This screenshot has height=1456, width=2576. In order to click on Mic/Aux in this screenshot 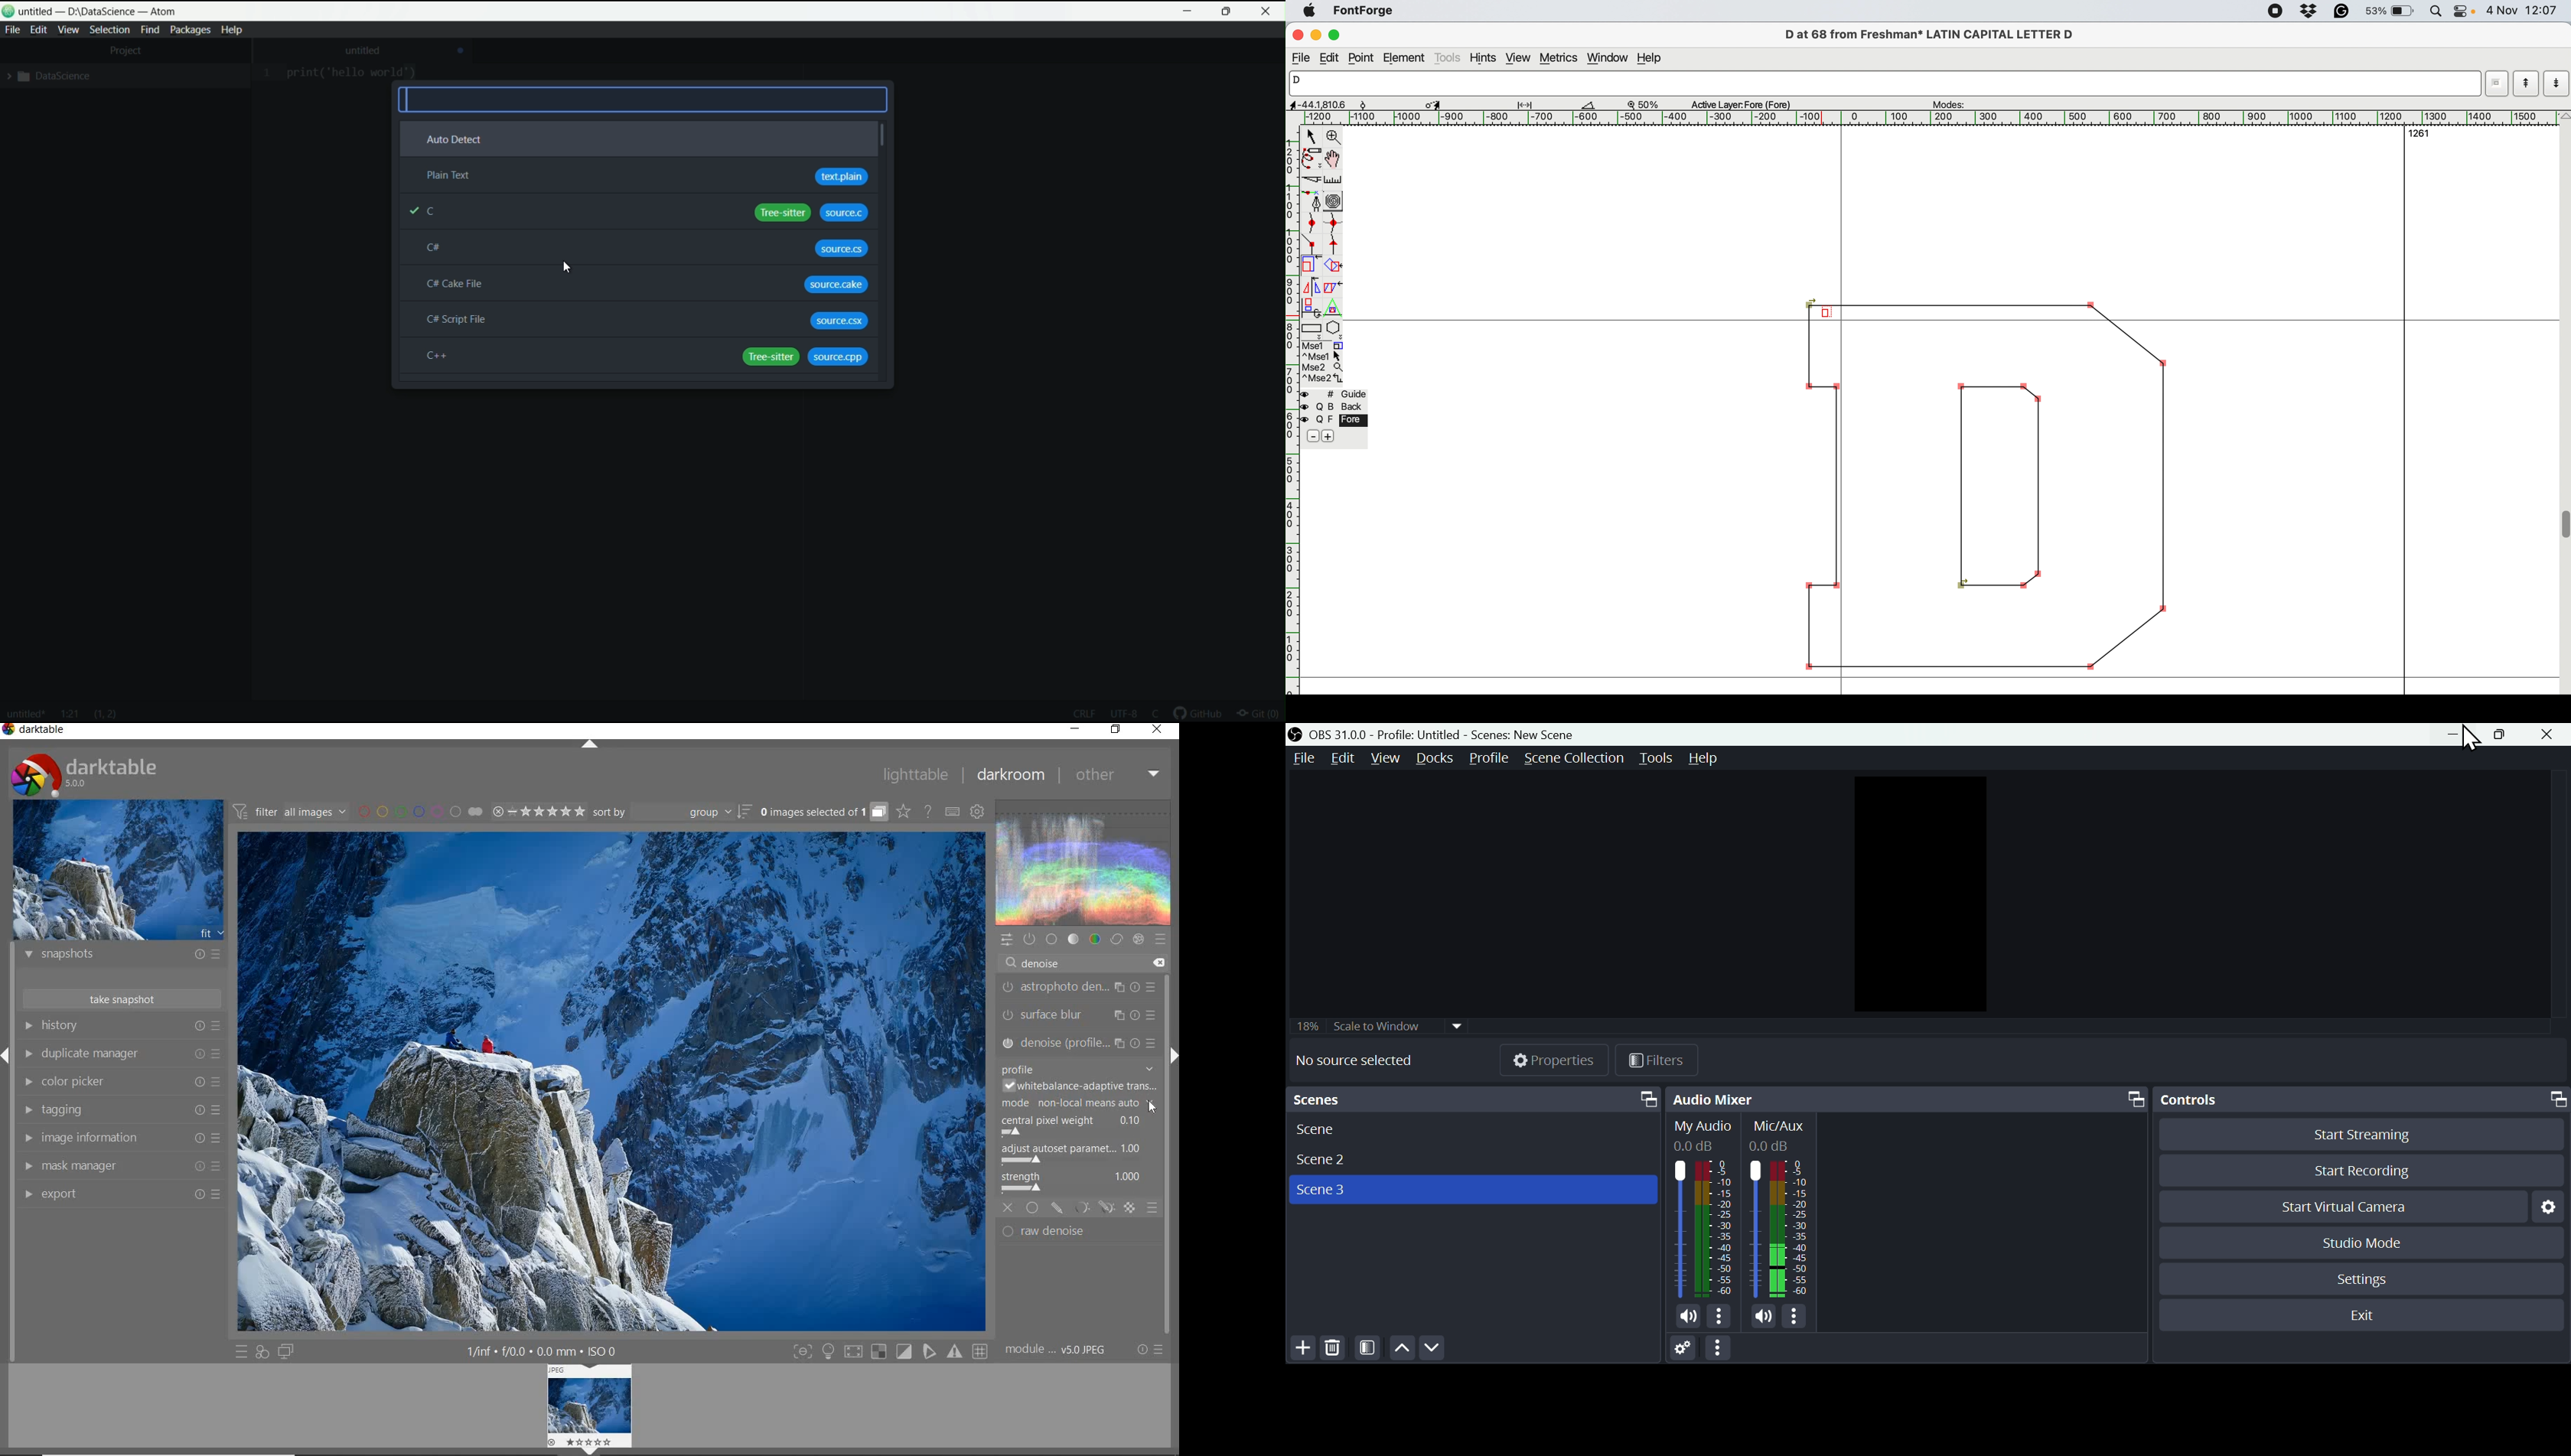, I will do `click(1780, 1209)`.